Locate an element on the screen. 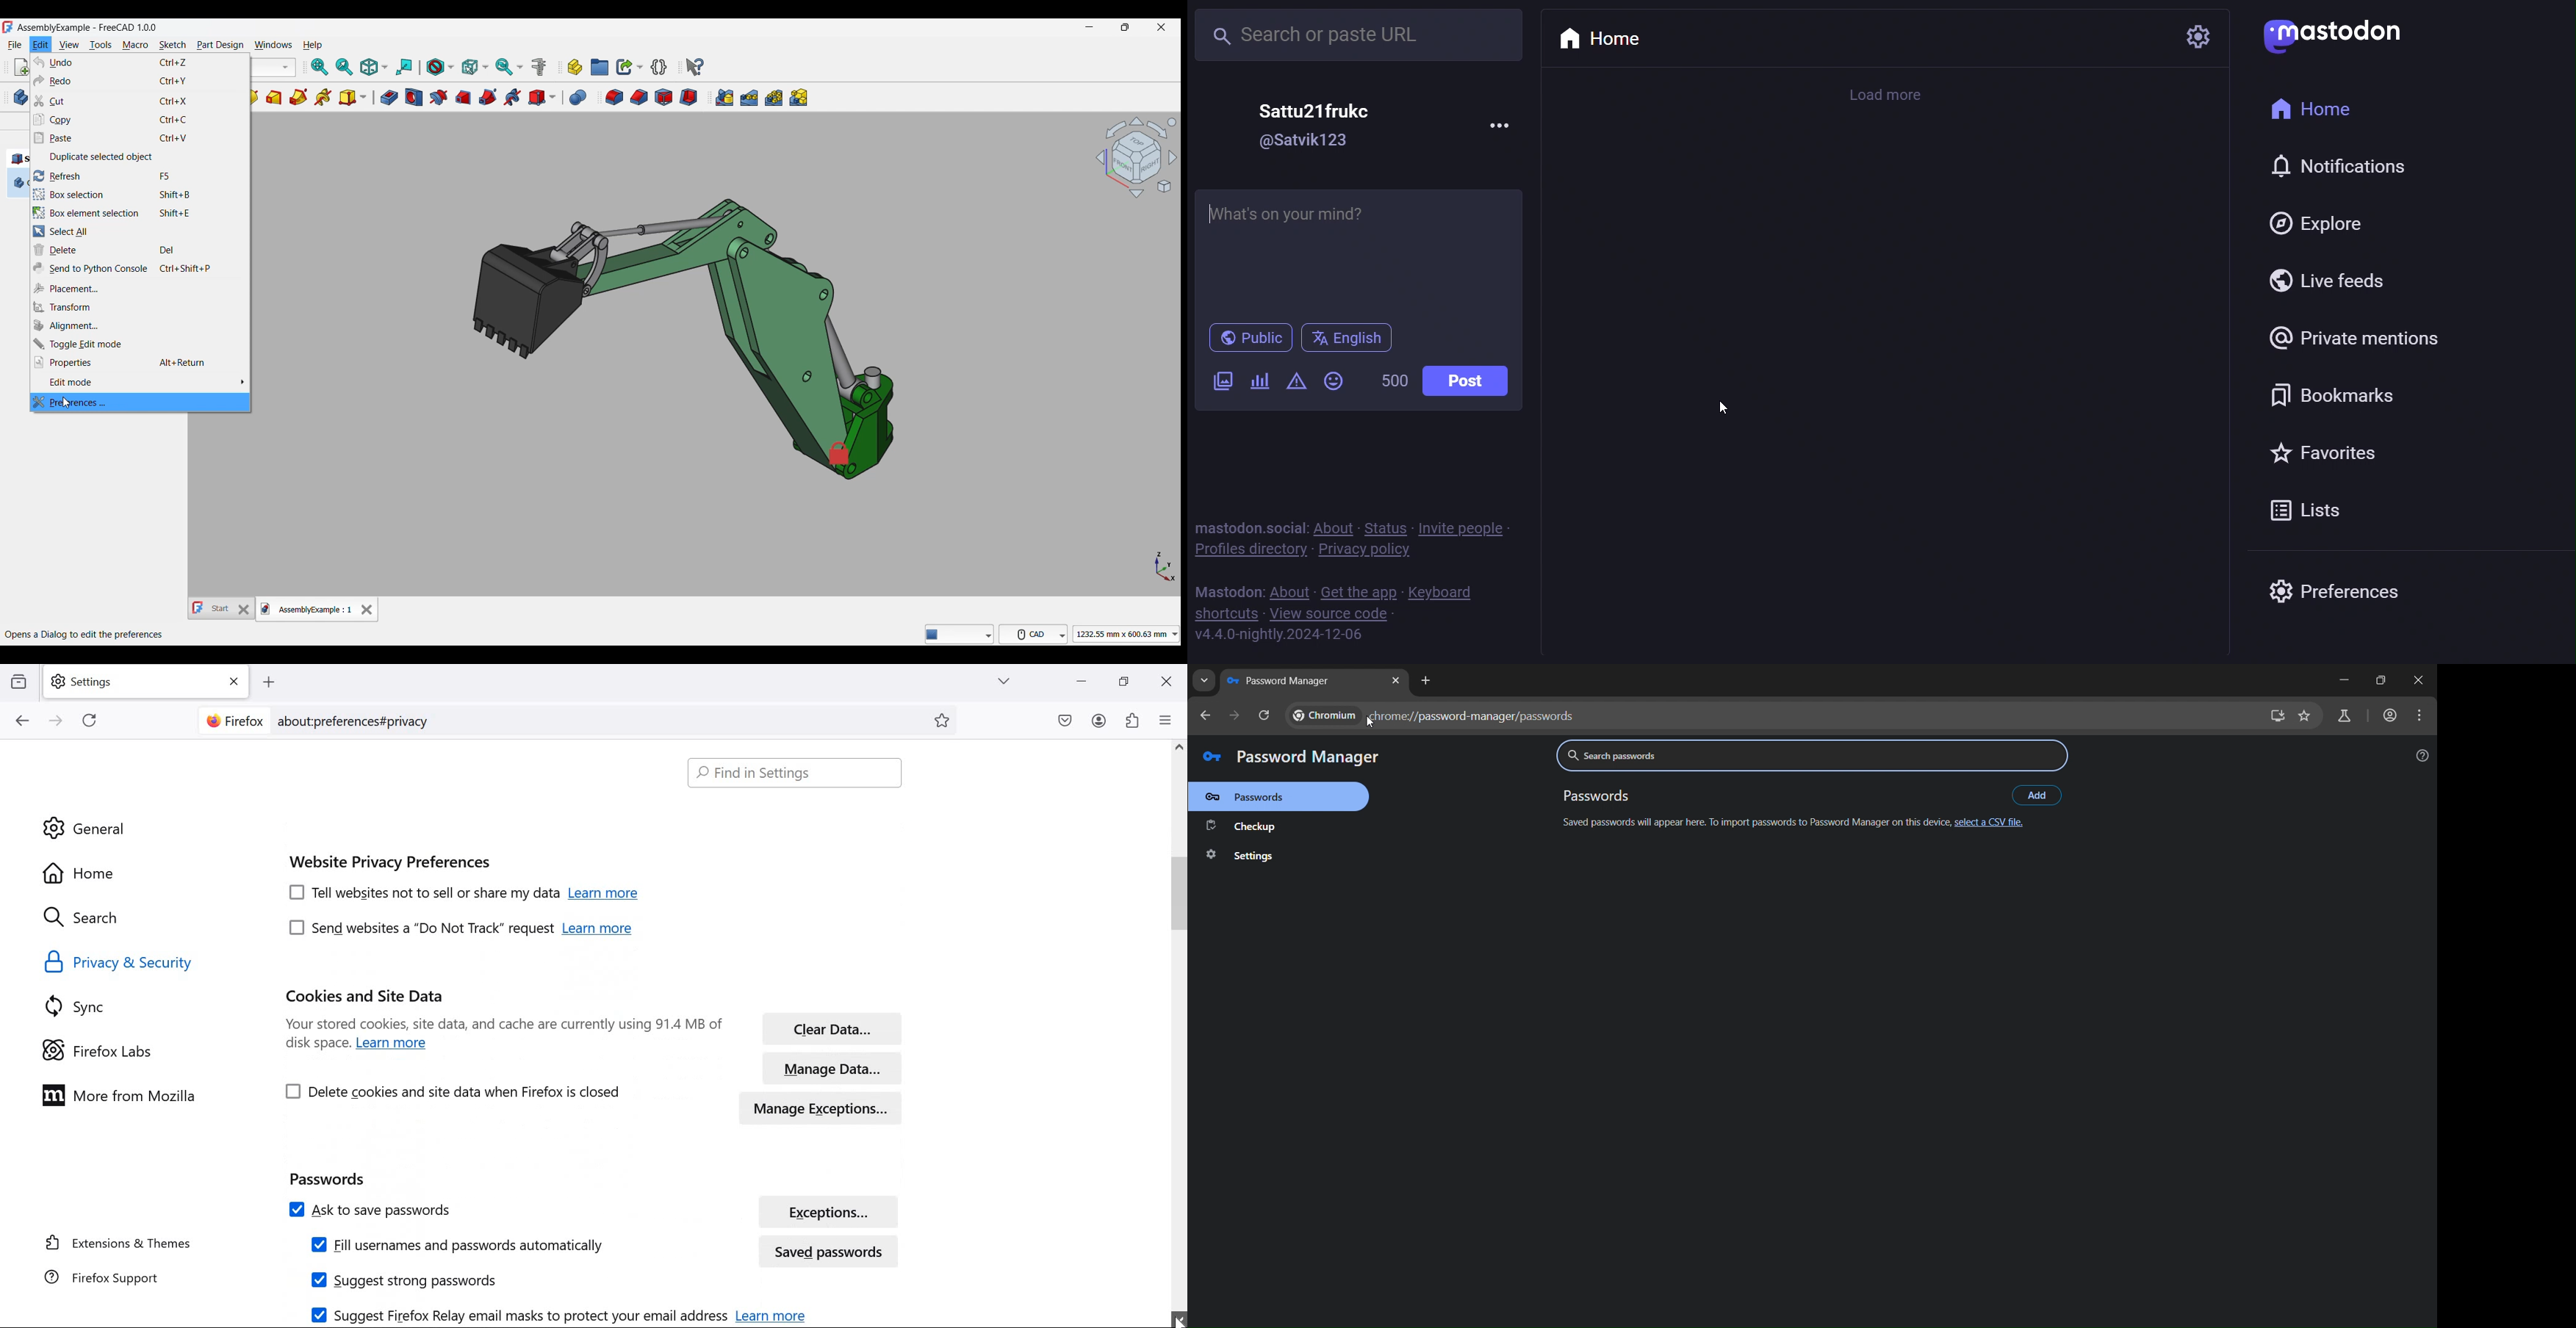 The image size is (2576, 1344). Edit mode is located at coordinates (140, 382).